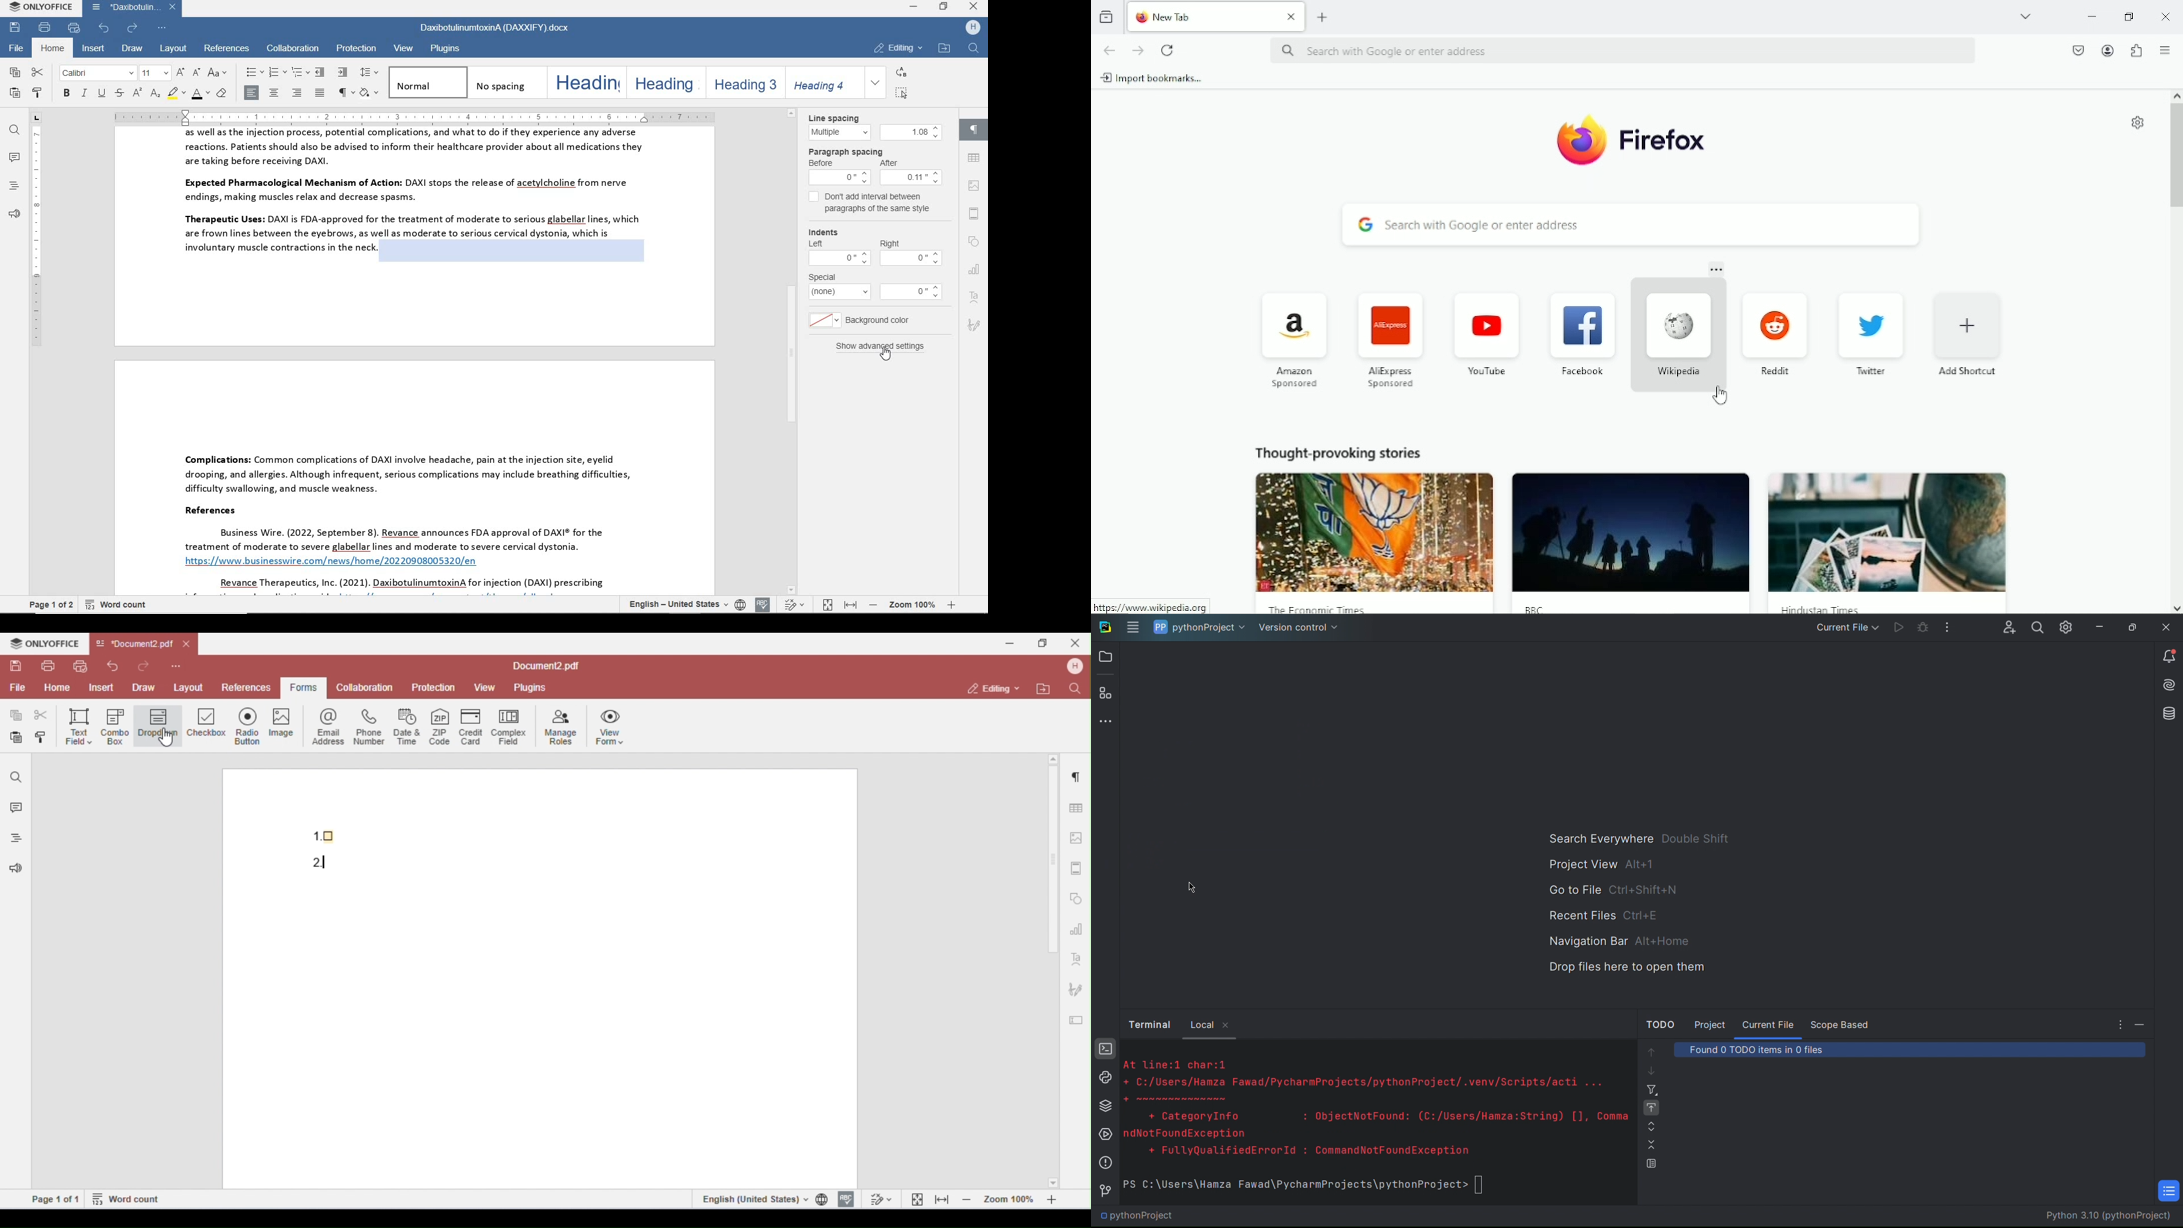 This screenshot has width=2184, height=1232. What do you see at coordinates (54, 48) in the screenshot?
I see `home` at bounding box center [54, 48].